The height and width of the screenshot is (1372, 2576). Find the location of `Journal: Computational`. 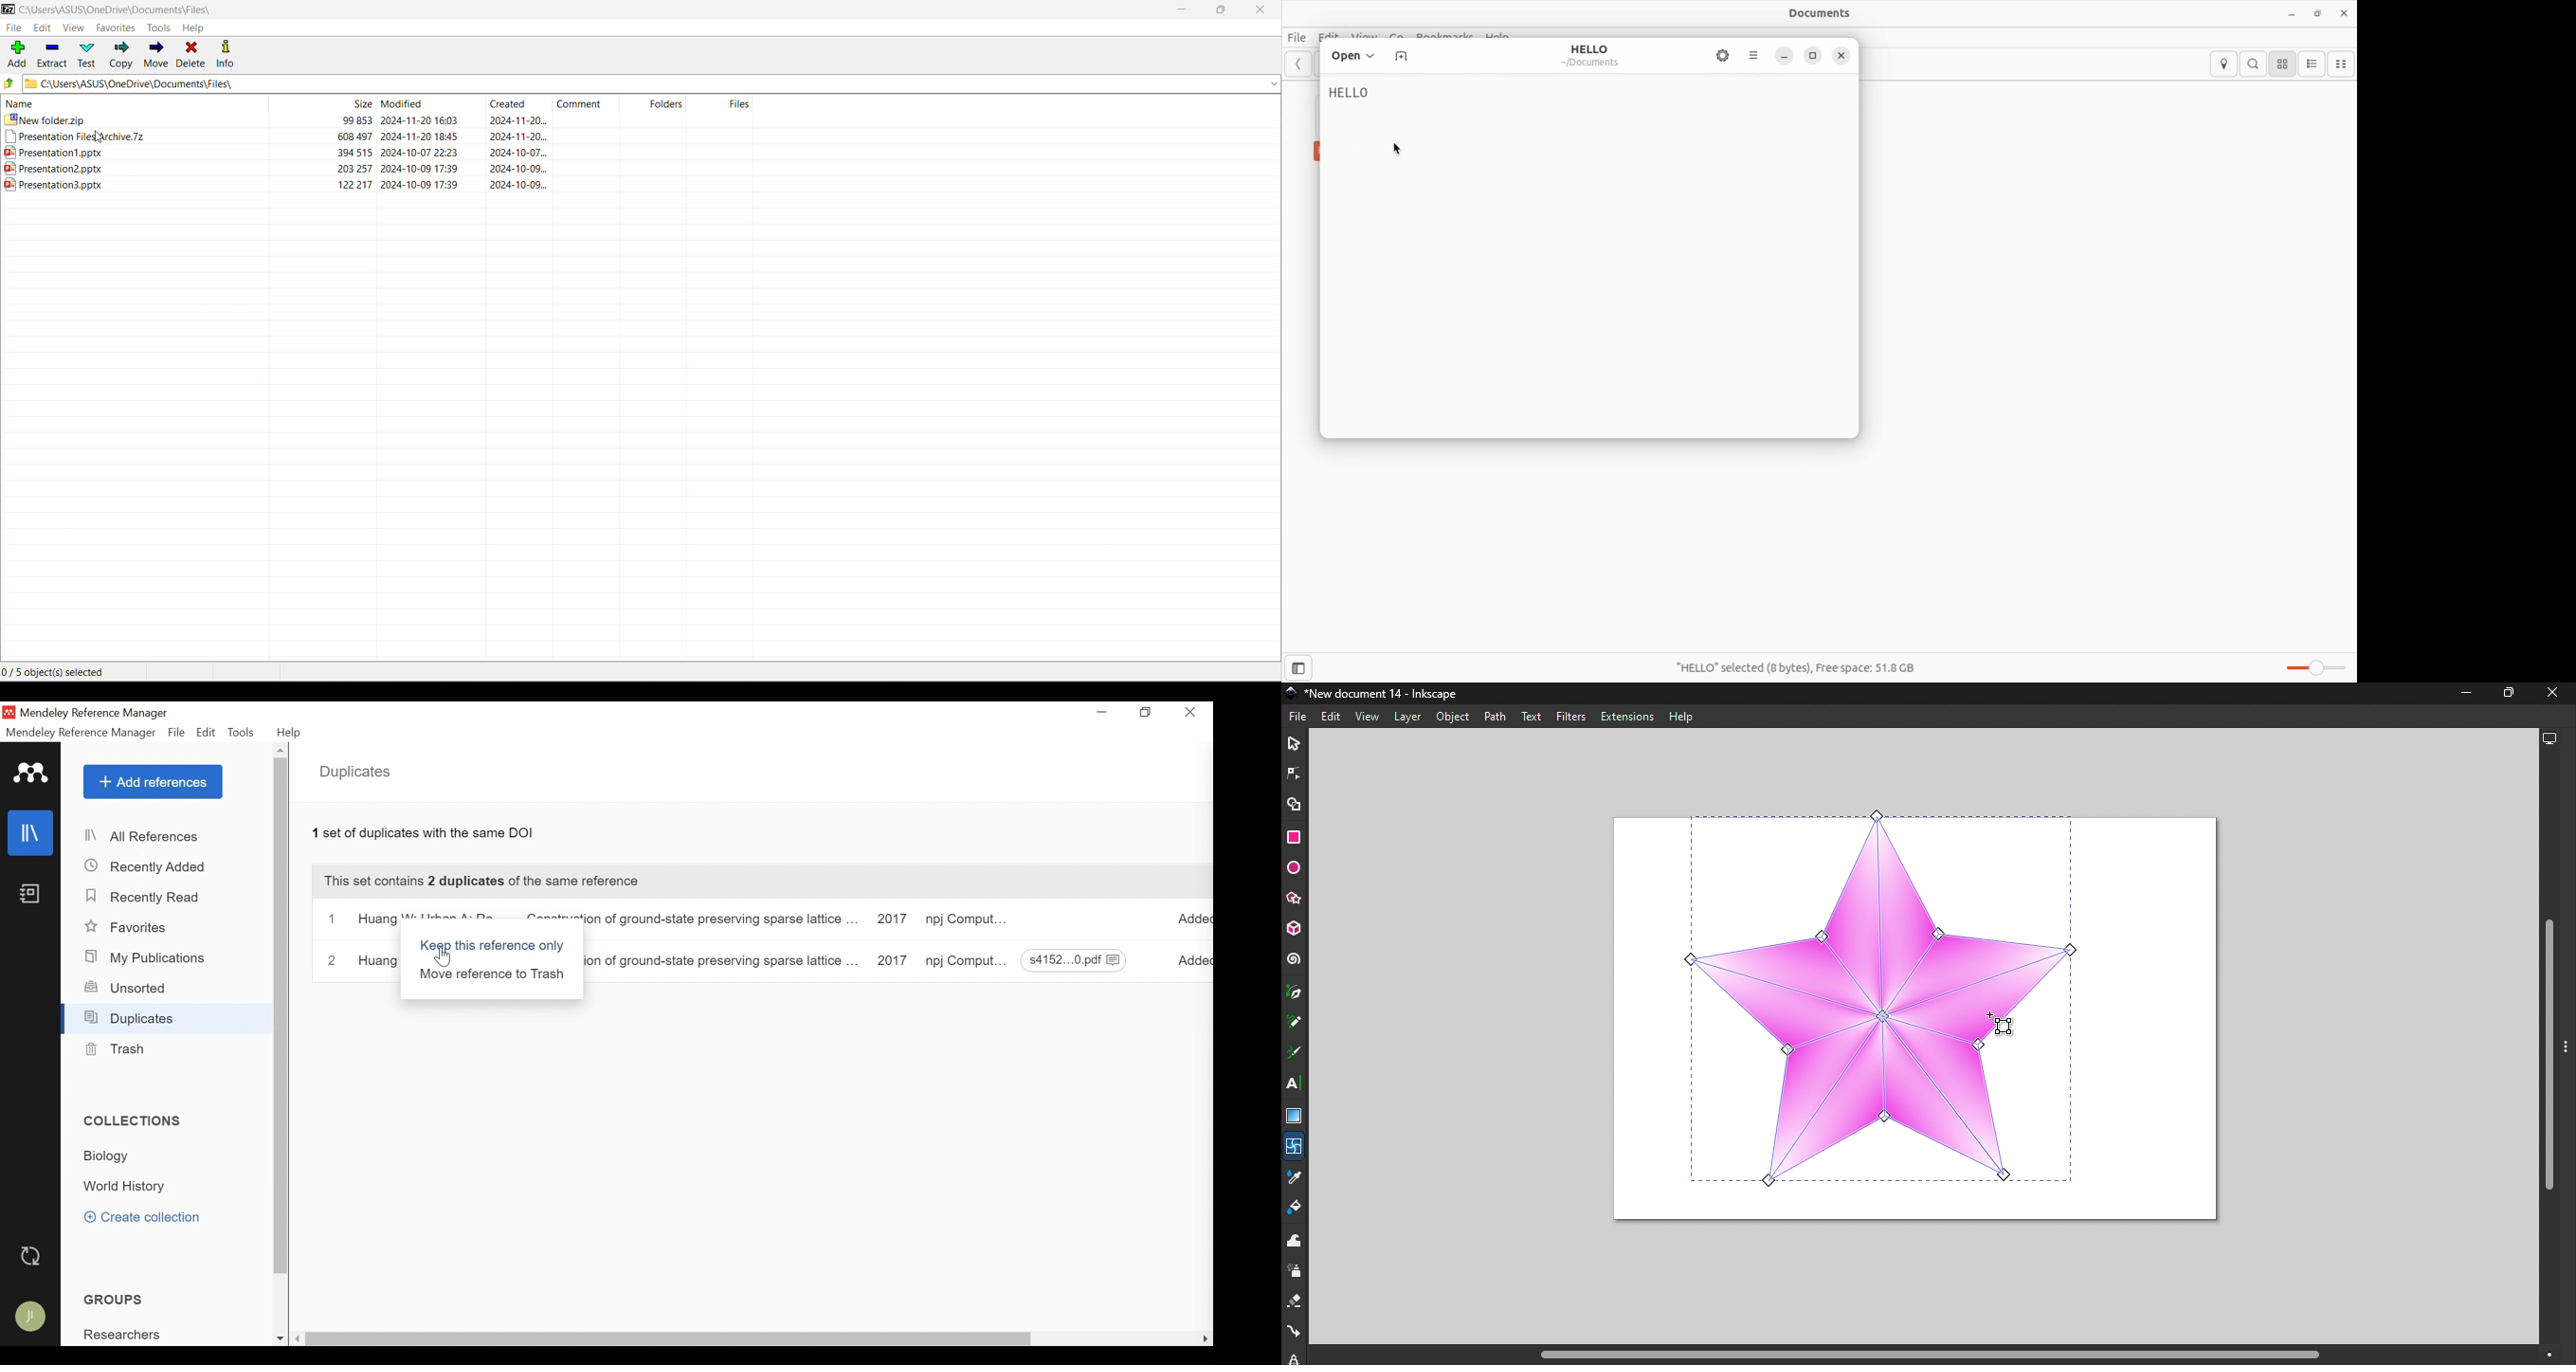

Journal: Computational is located at coordinates (967, 921).